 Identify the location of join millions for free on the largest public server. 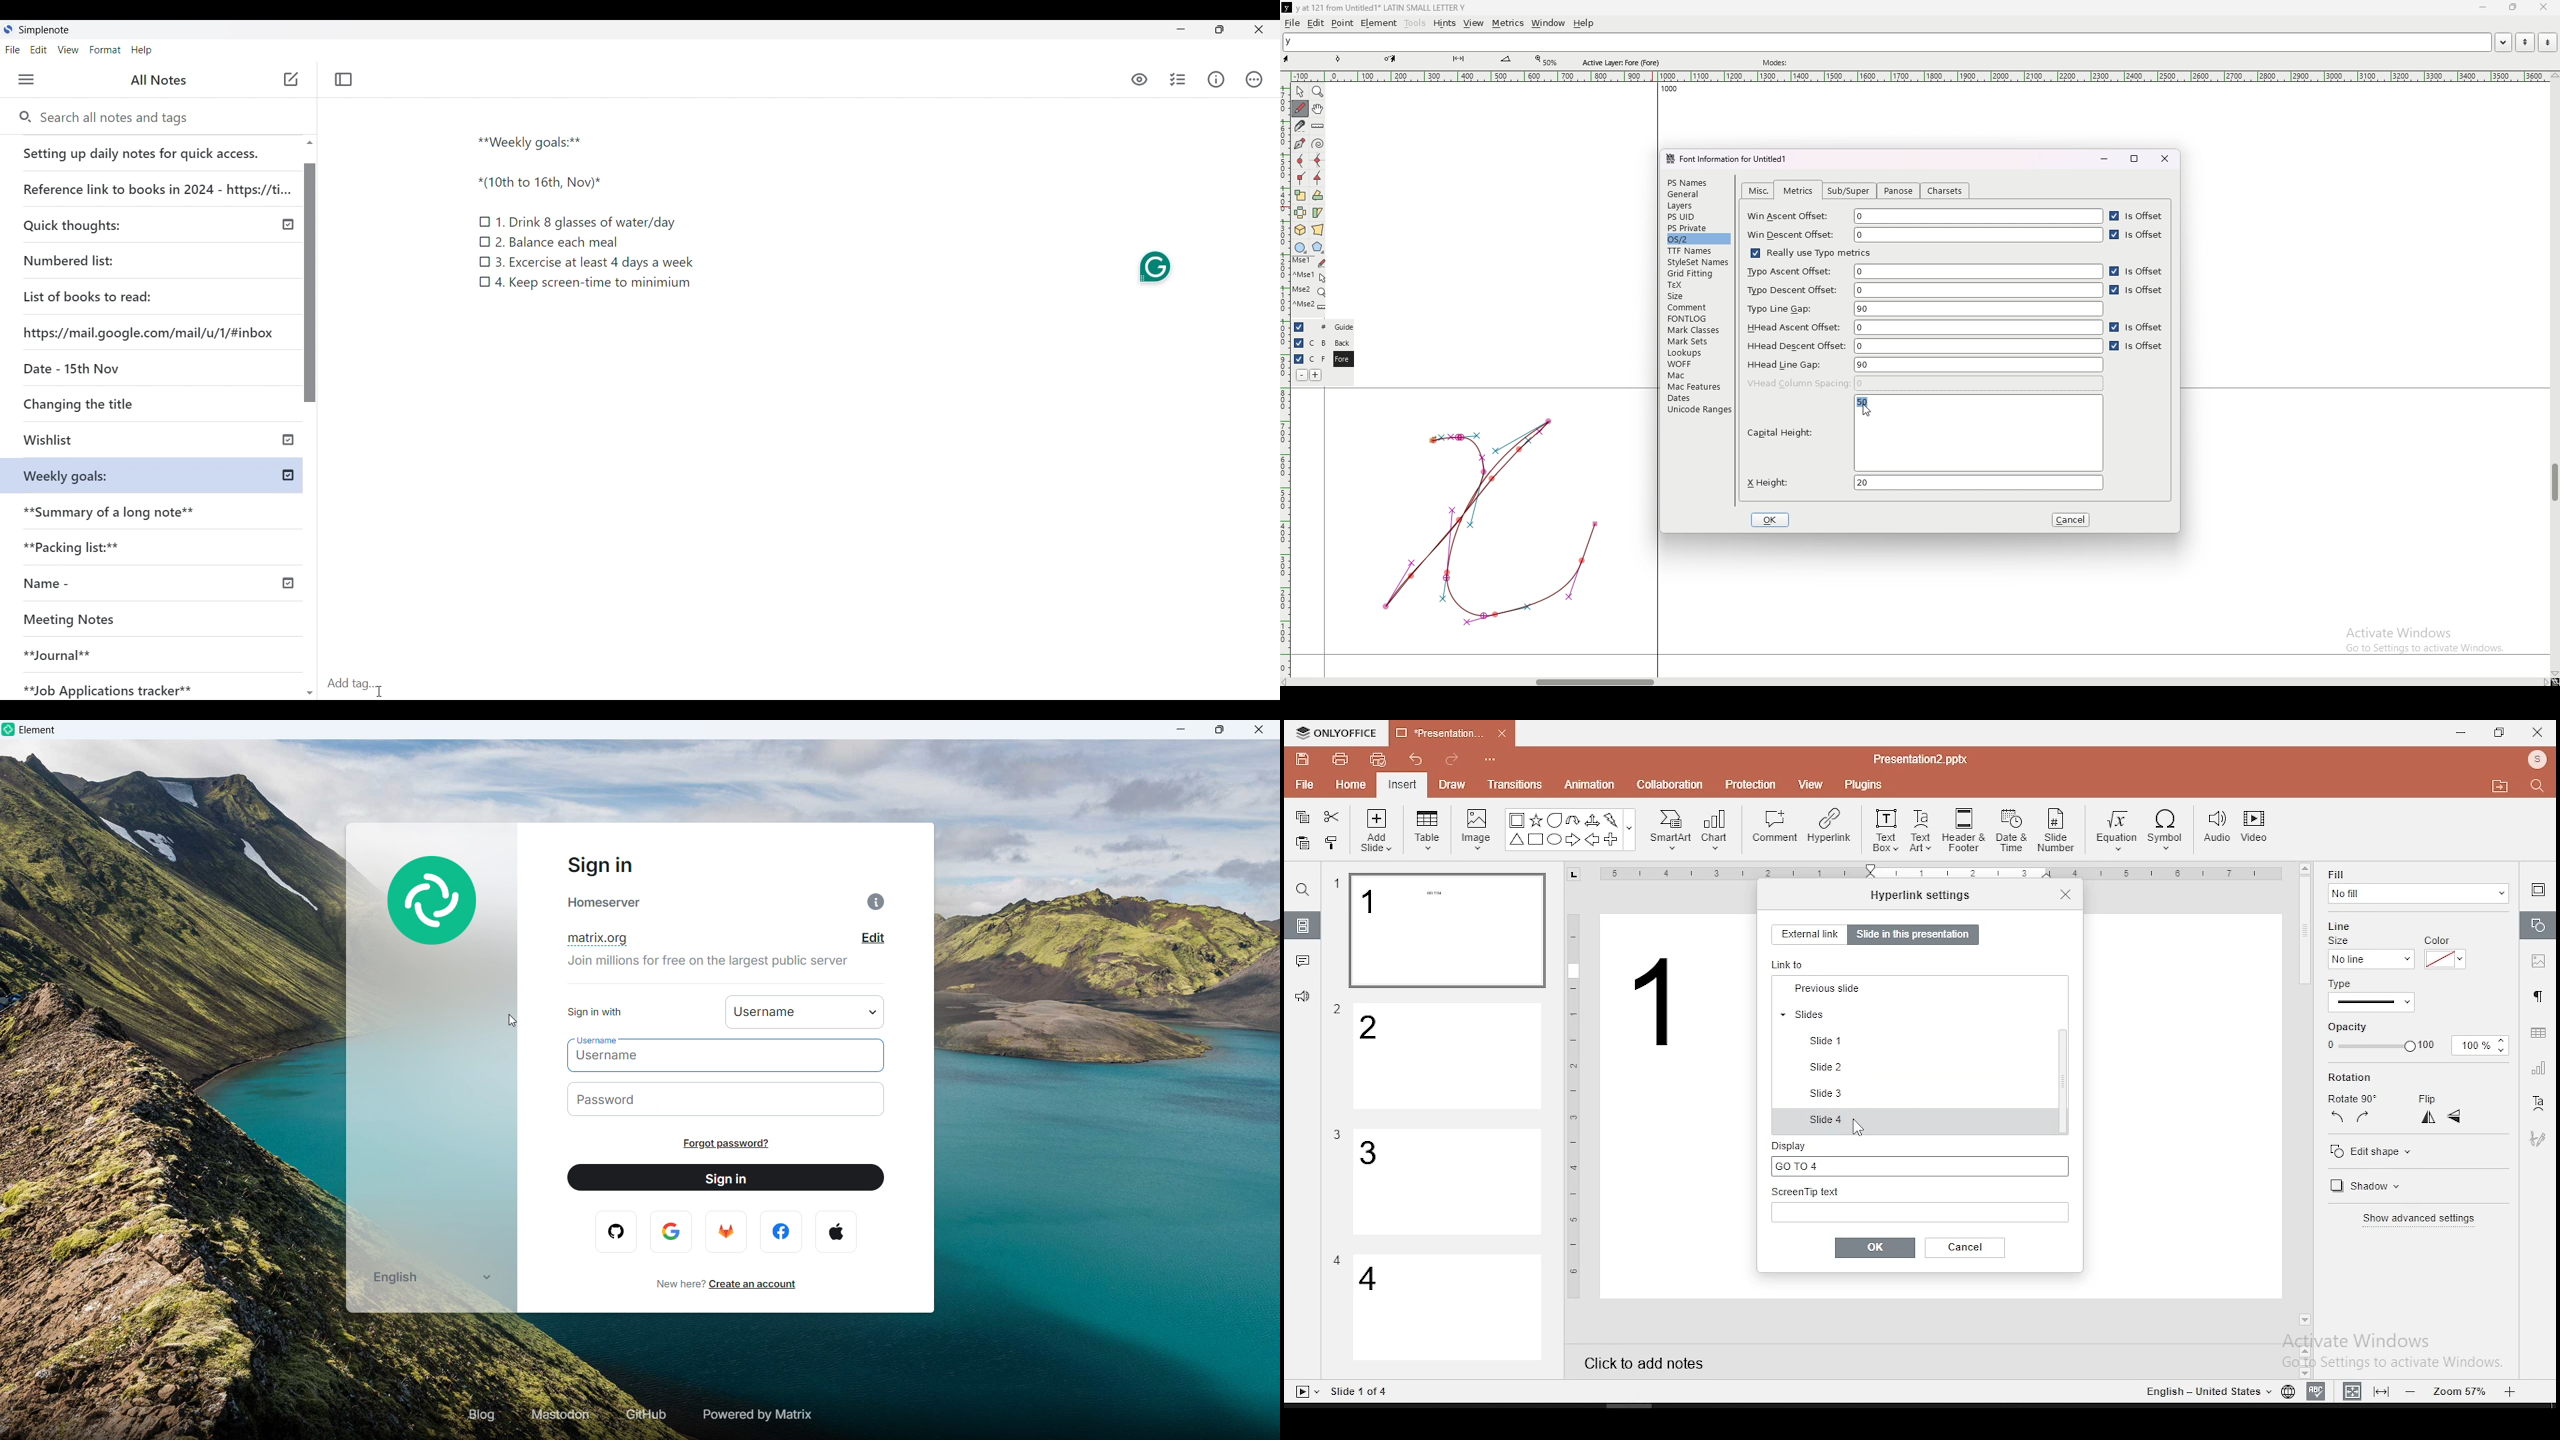
(710, 966).